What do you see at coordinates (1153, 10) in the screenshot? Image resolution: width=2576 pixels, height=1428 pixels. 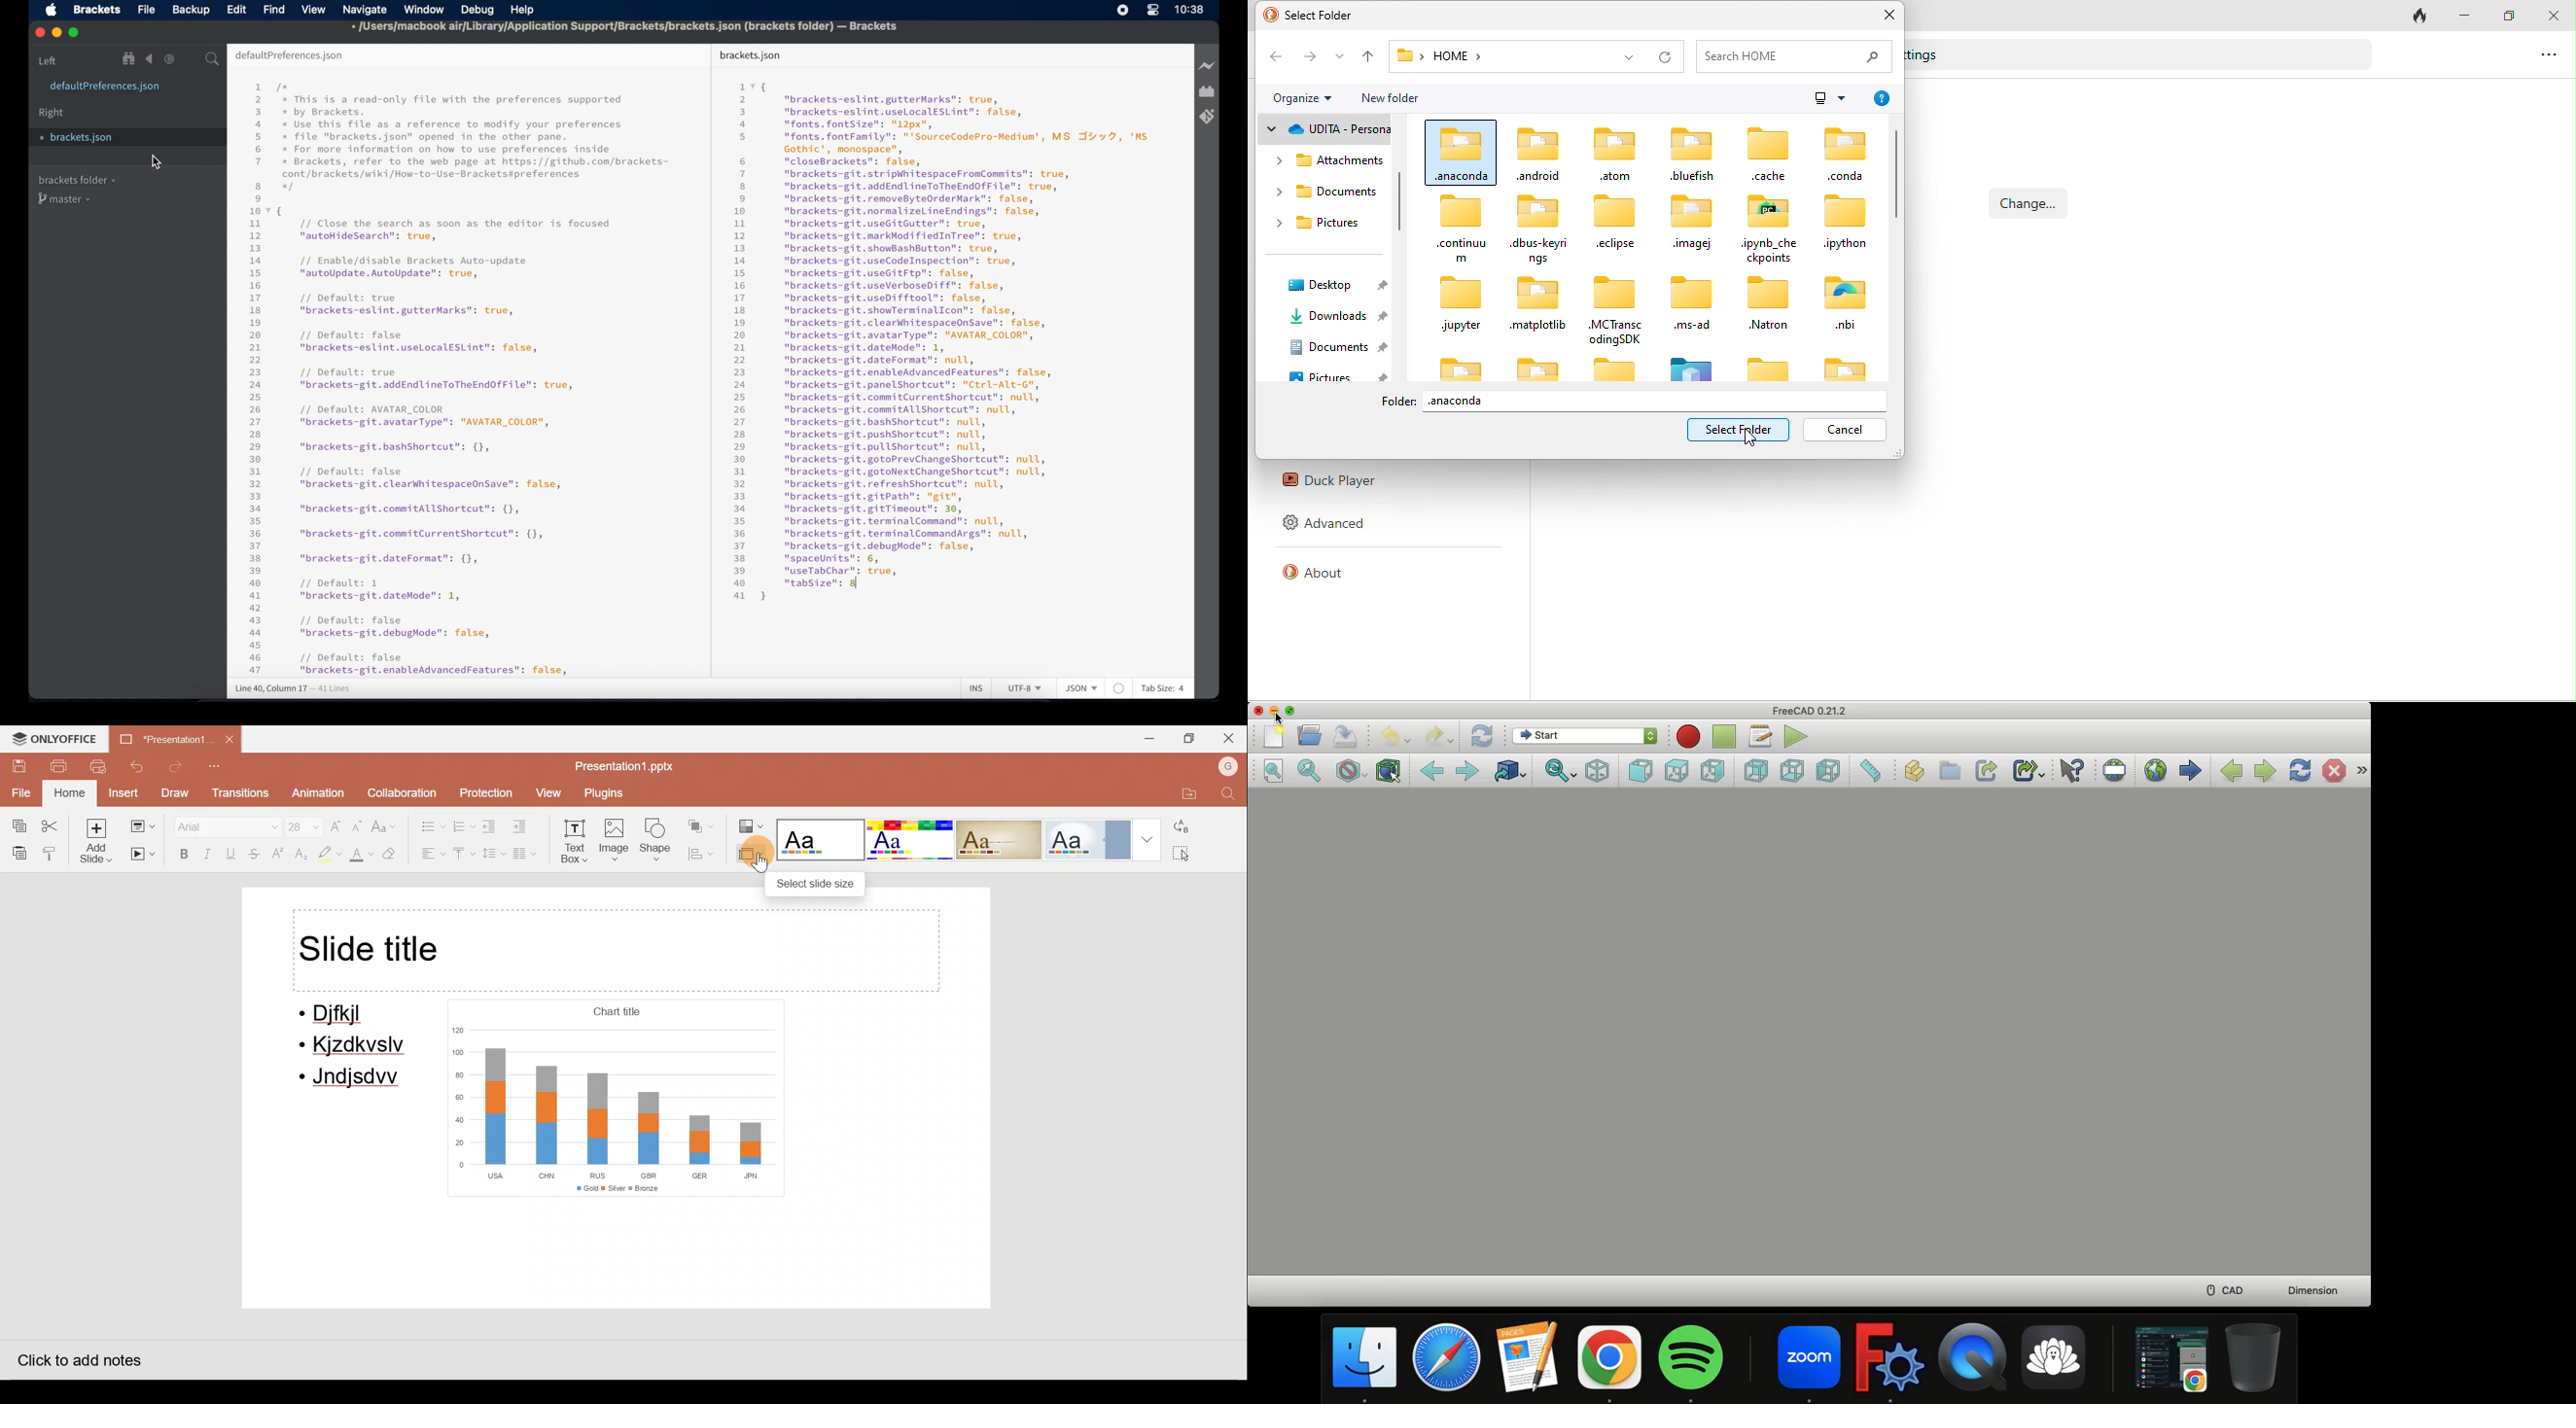 I see `control center` at bounding box center [1153, 10].